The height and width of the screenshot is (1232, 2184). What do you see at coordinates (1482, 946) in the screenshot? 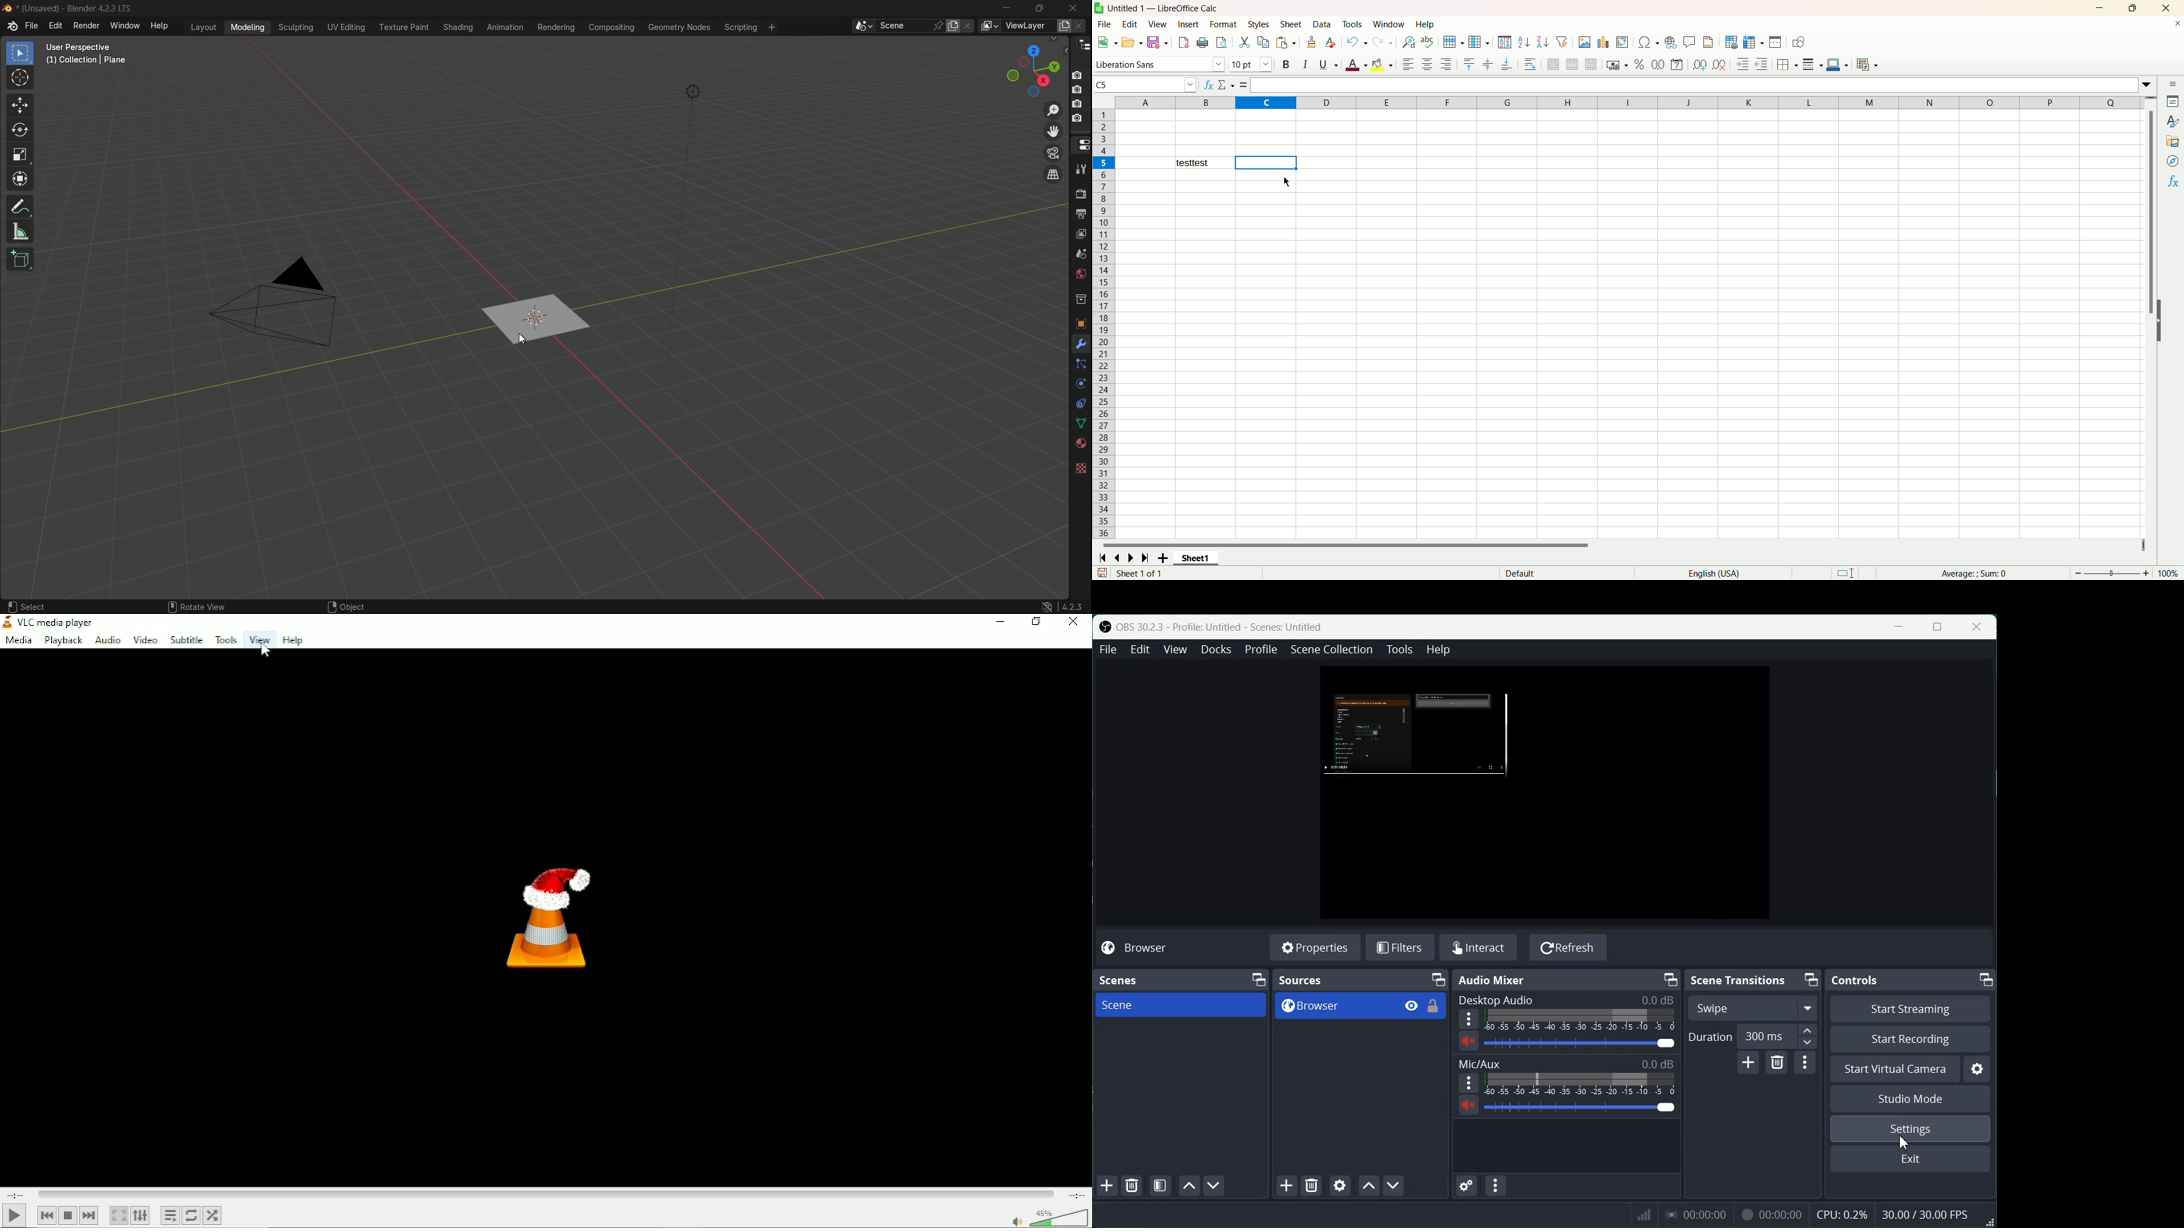
I see `Interact` at bounding box center [1482, 946].